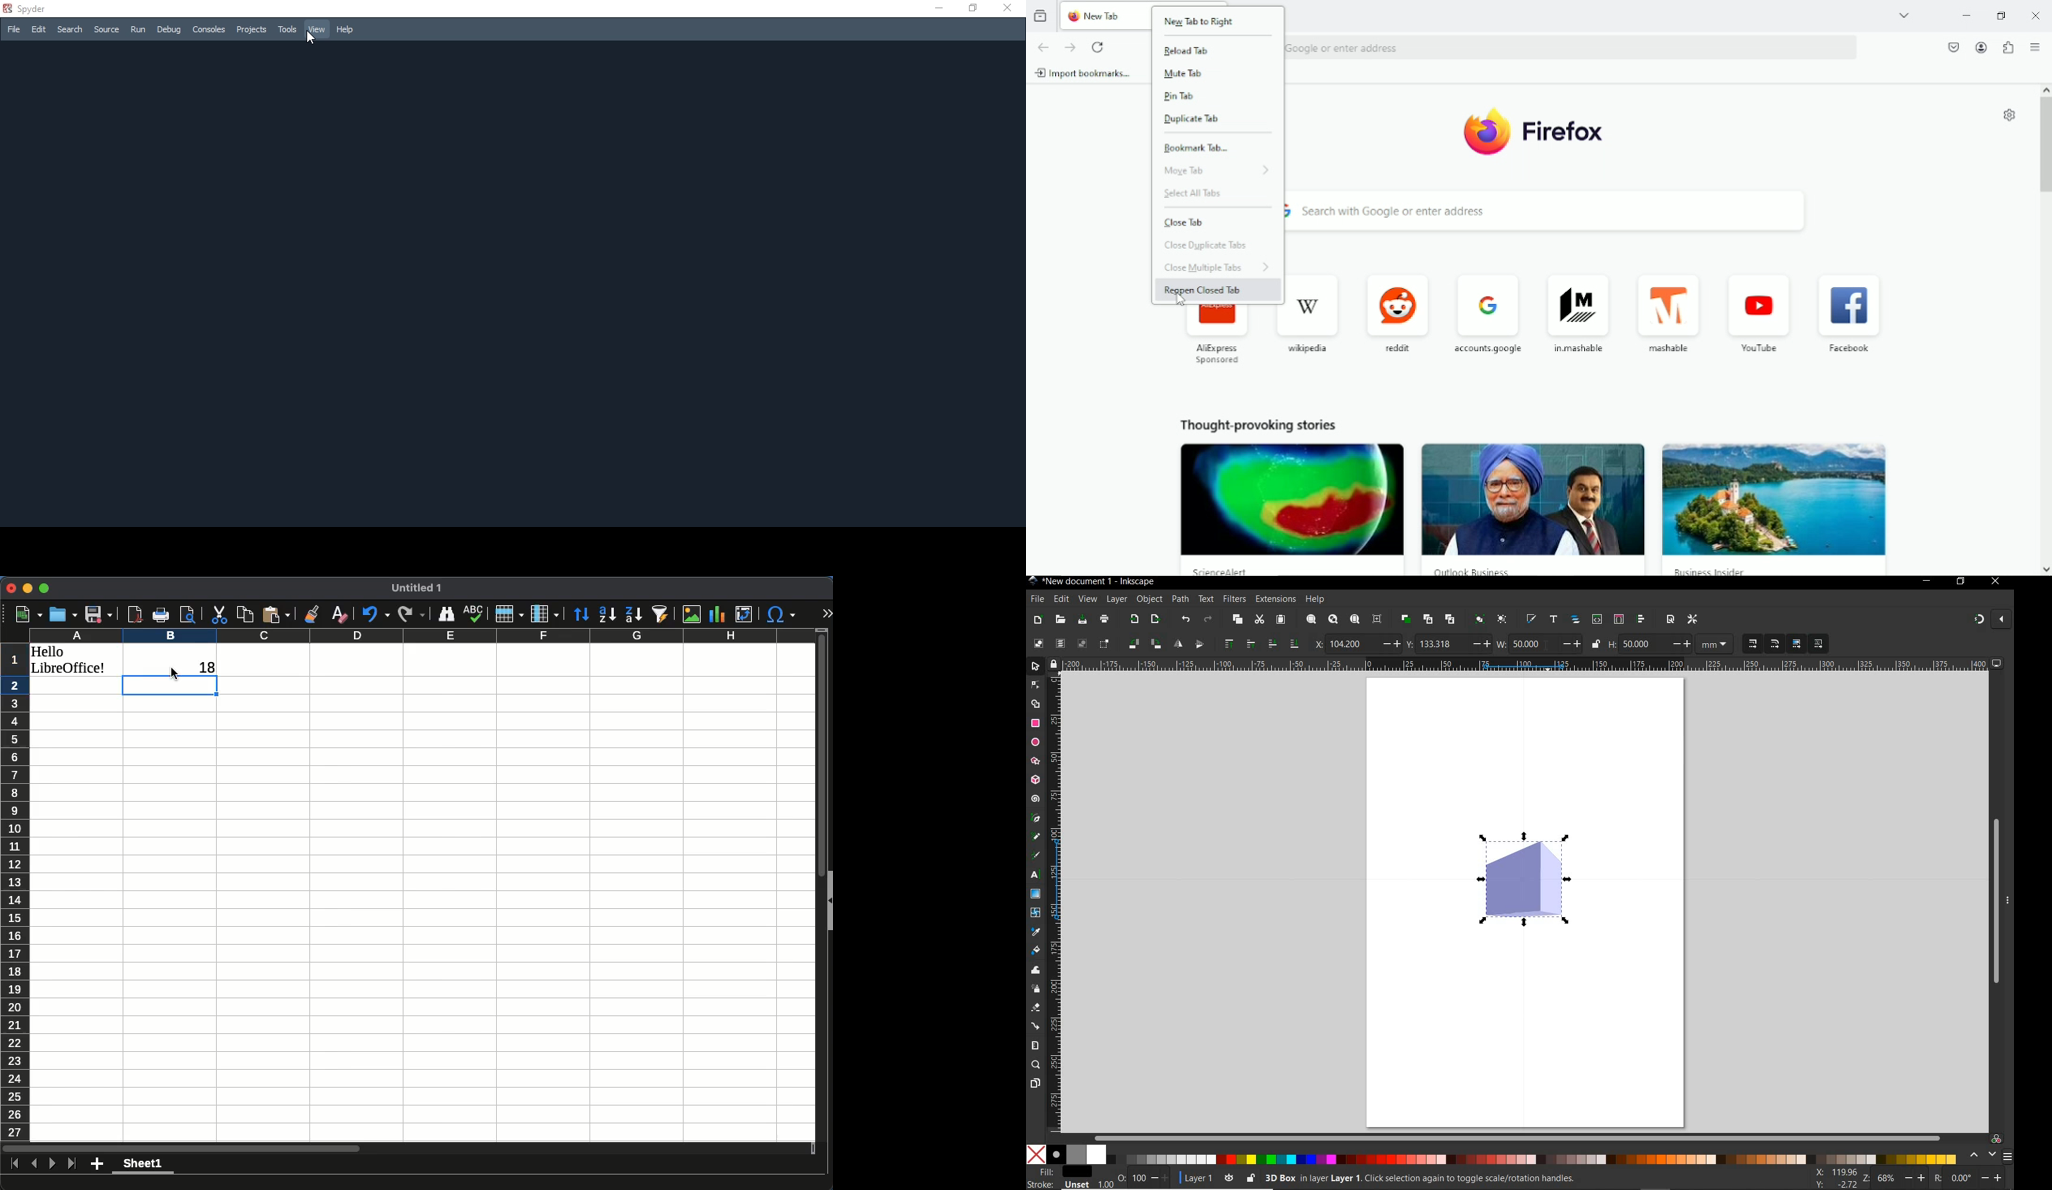 The height and width of the screenshot is (1204, 2072). What do you see at coordinates (1551, 211) in the screenshot?
I see `search bar` at bounding box center [1551, 211].